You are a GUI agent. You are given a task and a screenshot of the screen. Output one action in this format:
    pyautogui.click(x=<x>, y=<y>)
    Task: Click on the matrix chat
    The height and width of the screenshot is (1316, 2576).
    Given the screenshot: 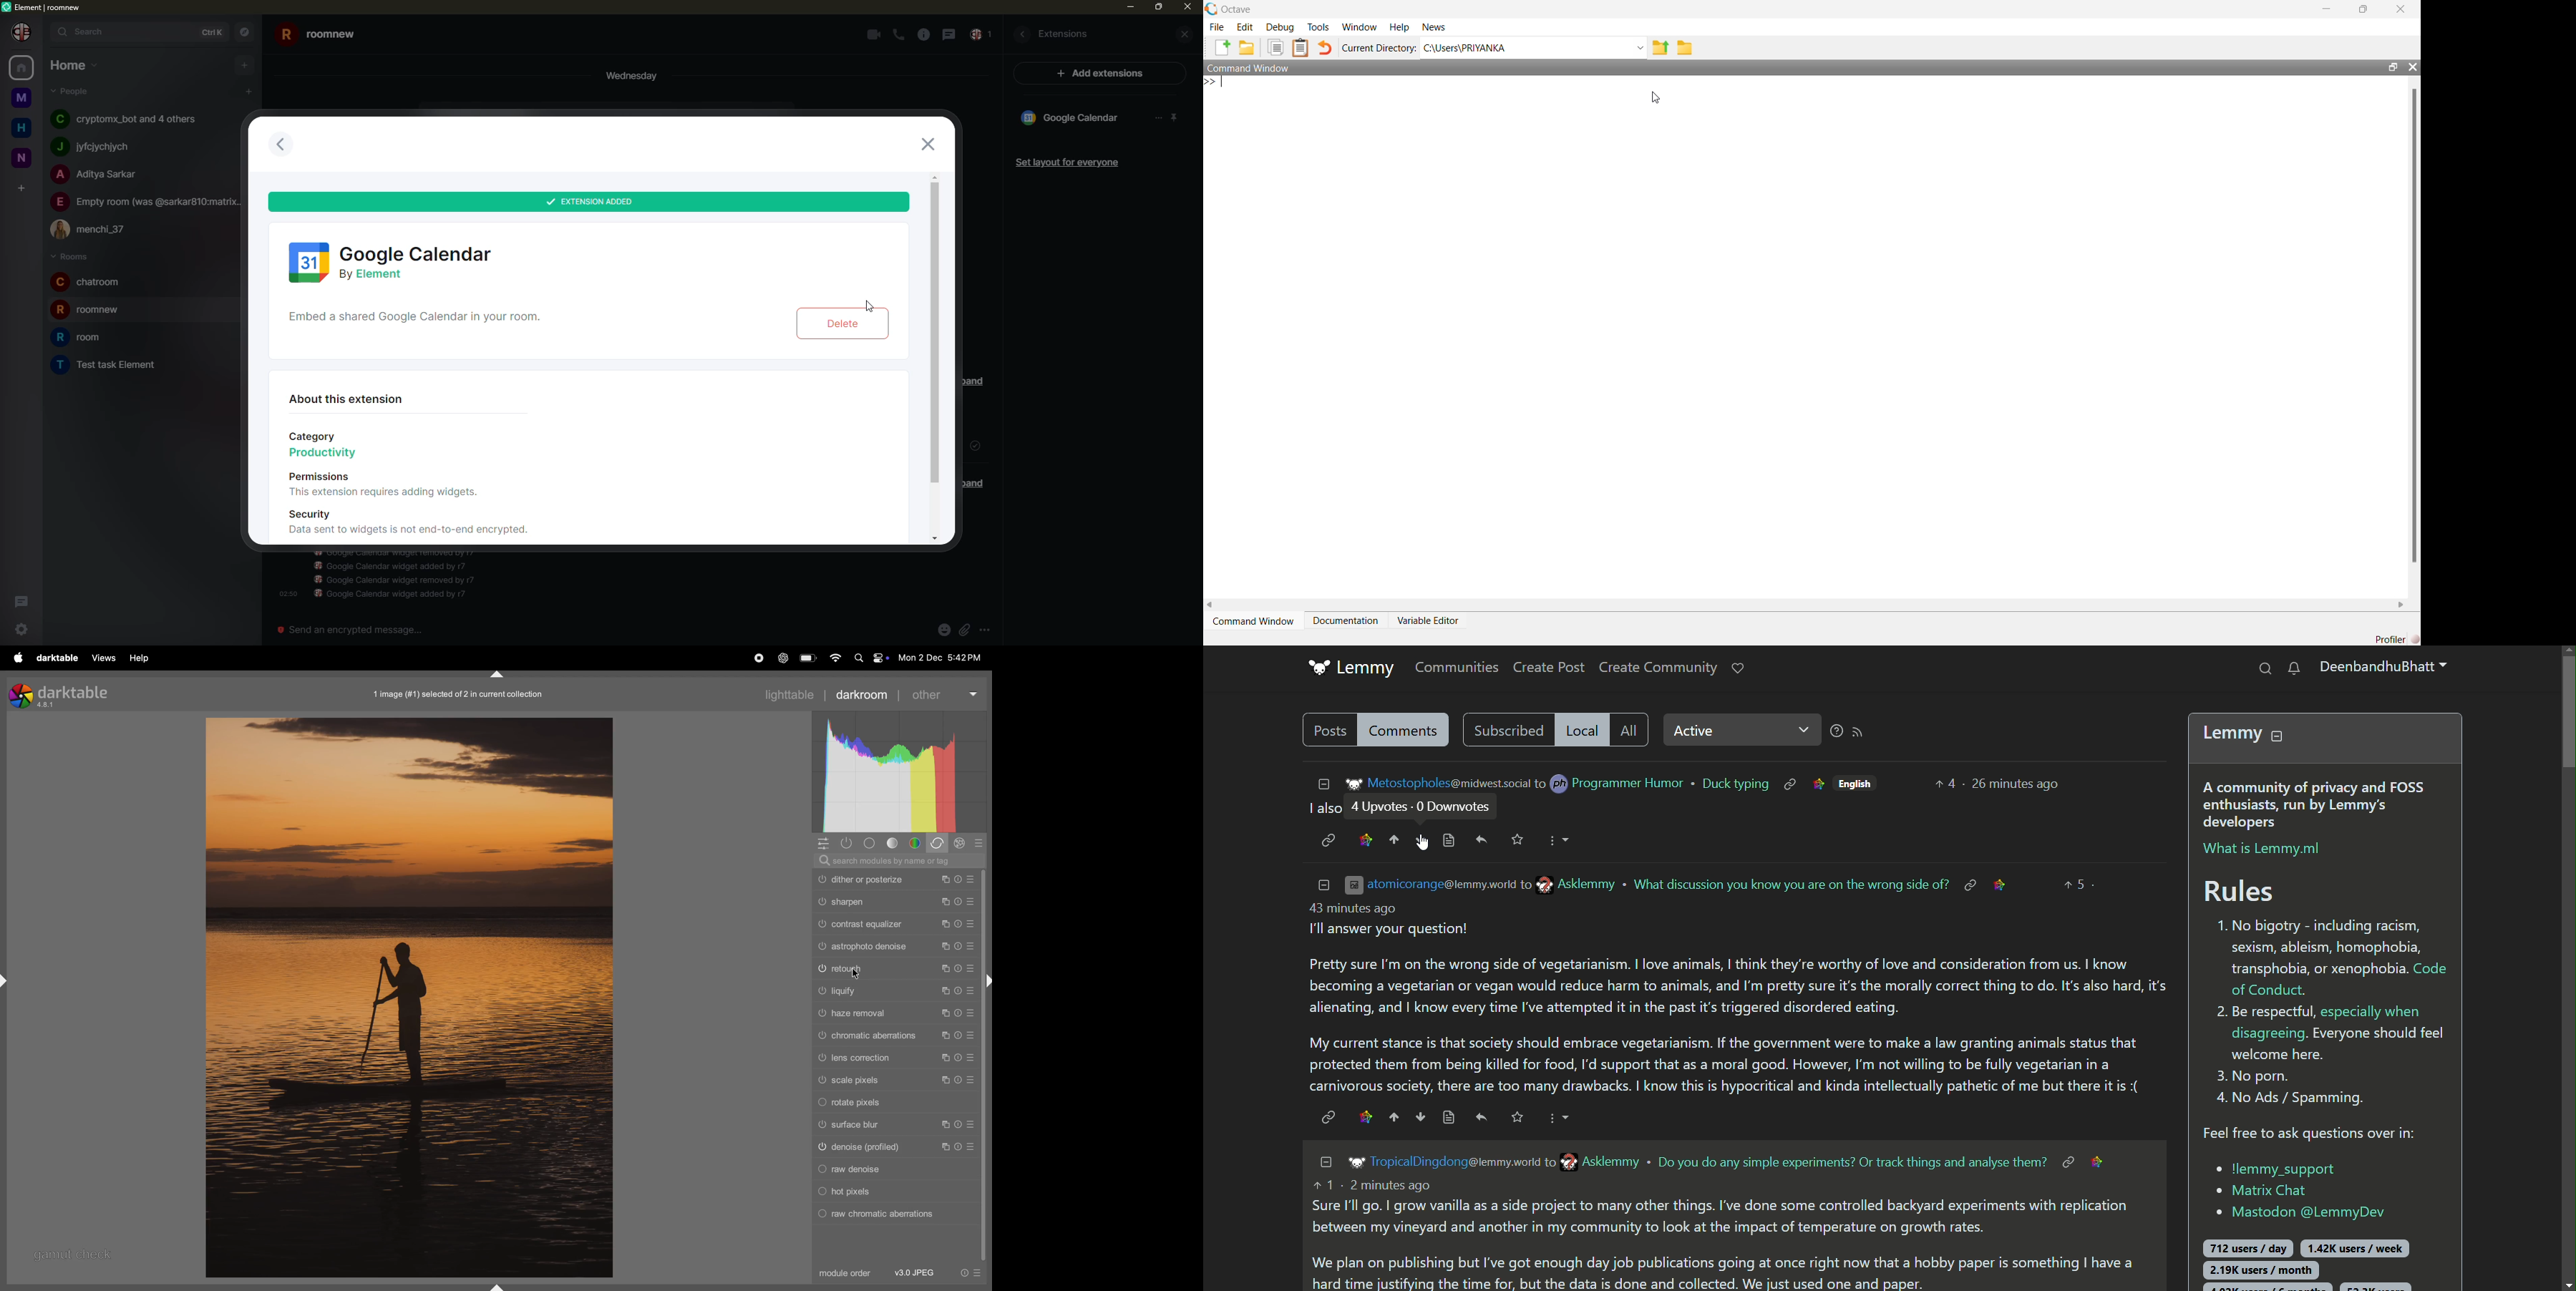 What is the action you would take?
    pyautogui.click(x=2262, y=1192)
    